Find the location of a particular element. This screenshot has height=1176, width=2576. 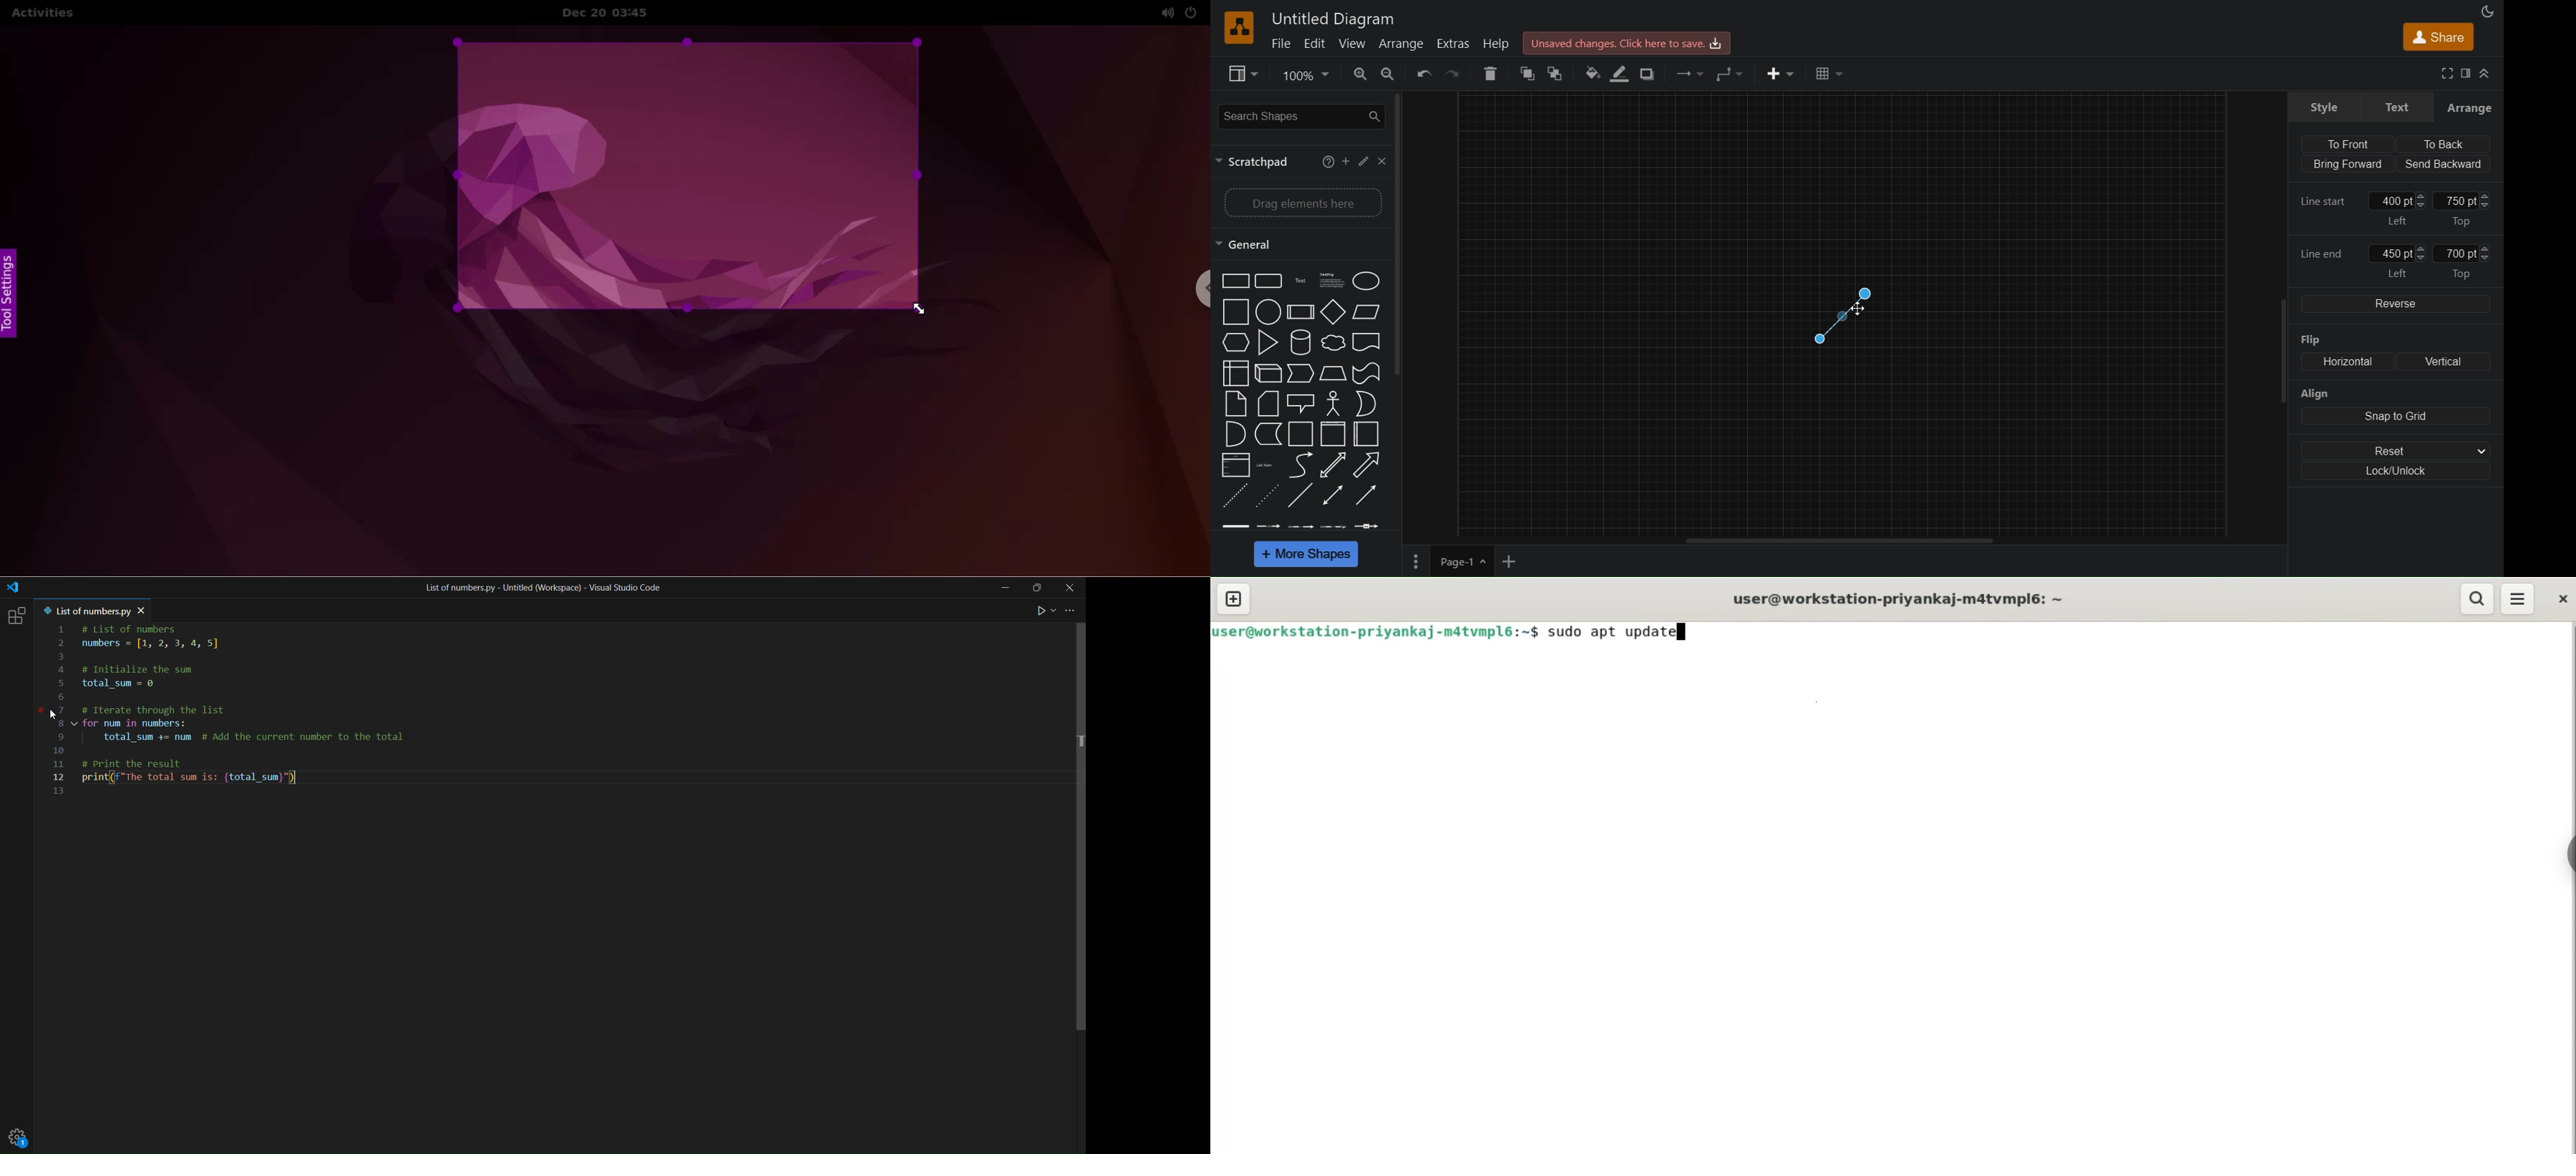

more is located at coordinates (1070, 612).